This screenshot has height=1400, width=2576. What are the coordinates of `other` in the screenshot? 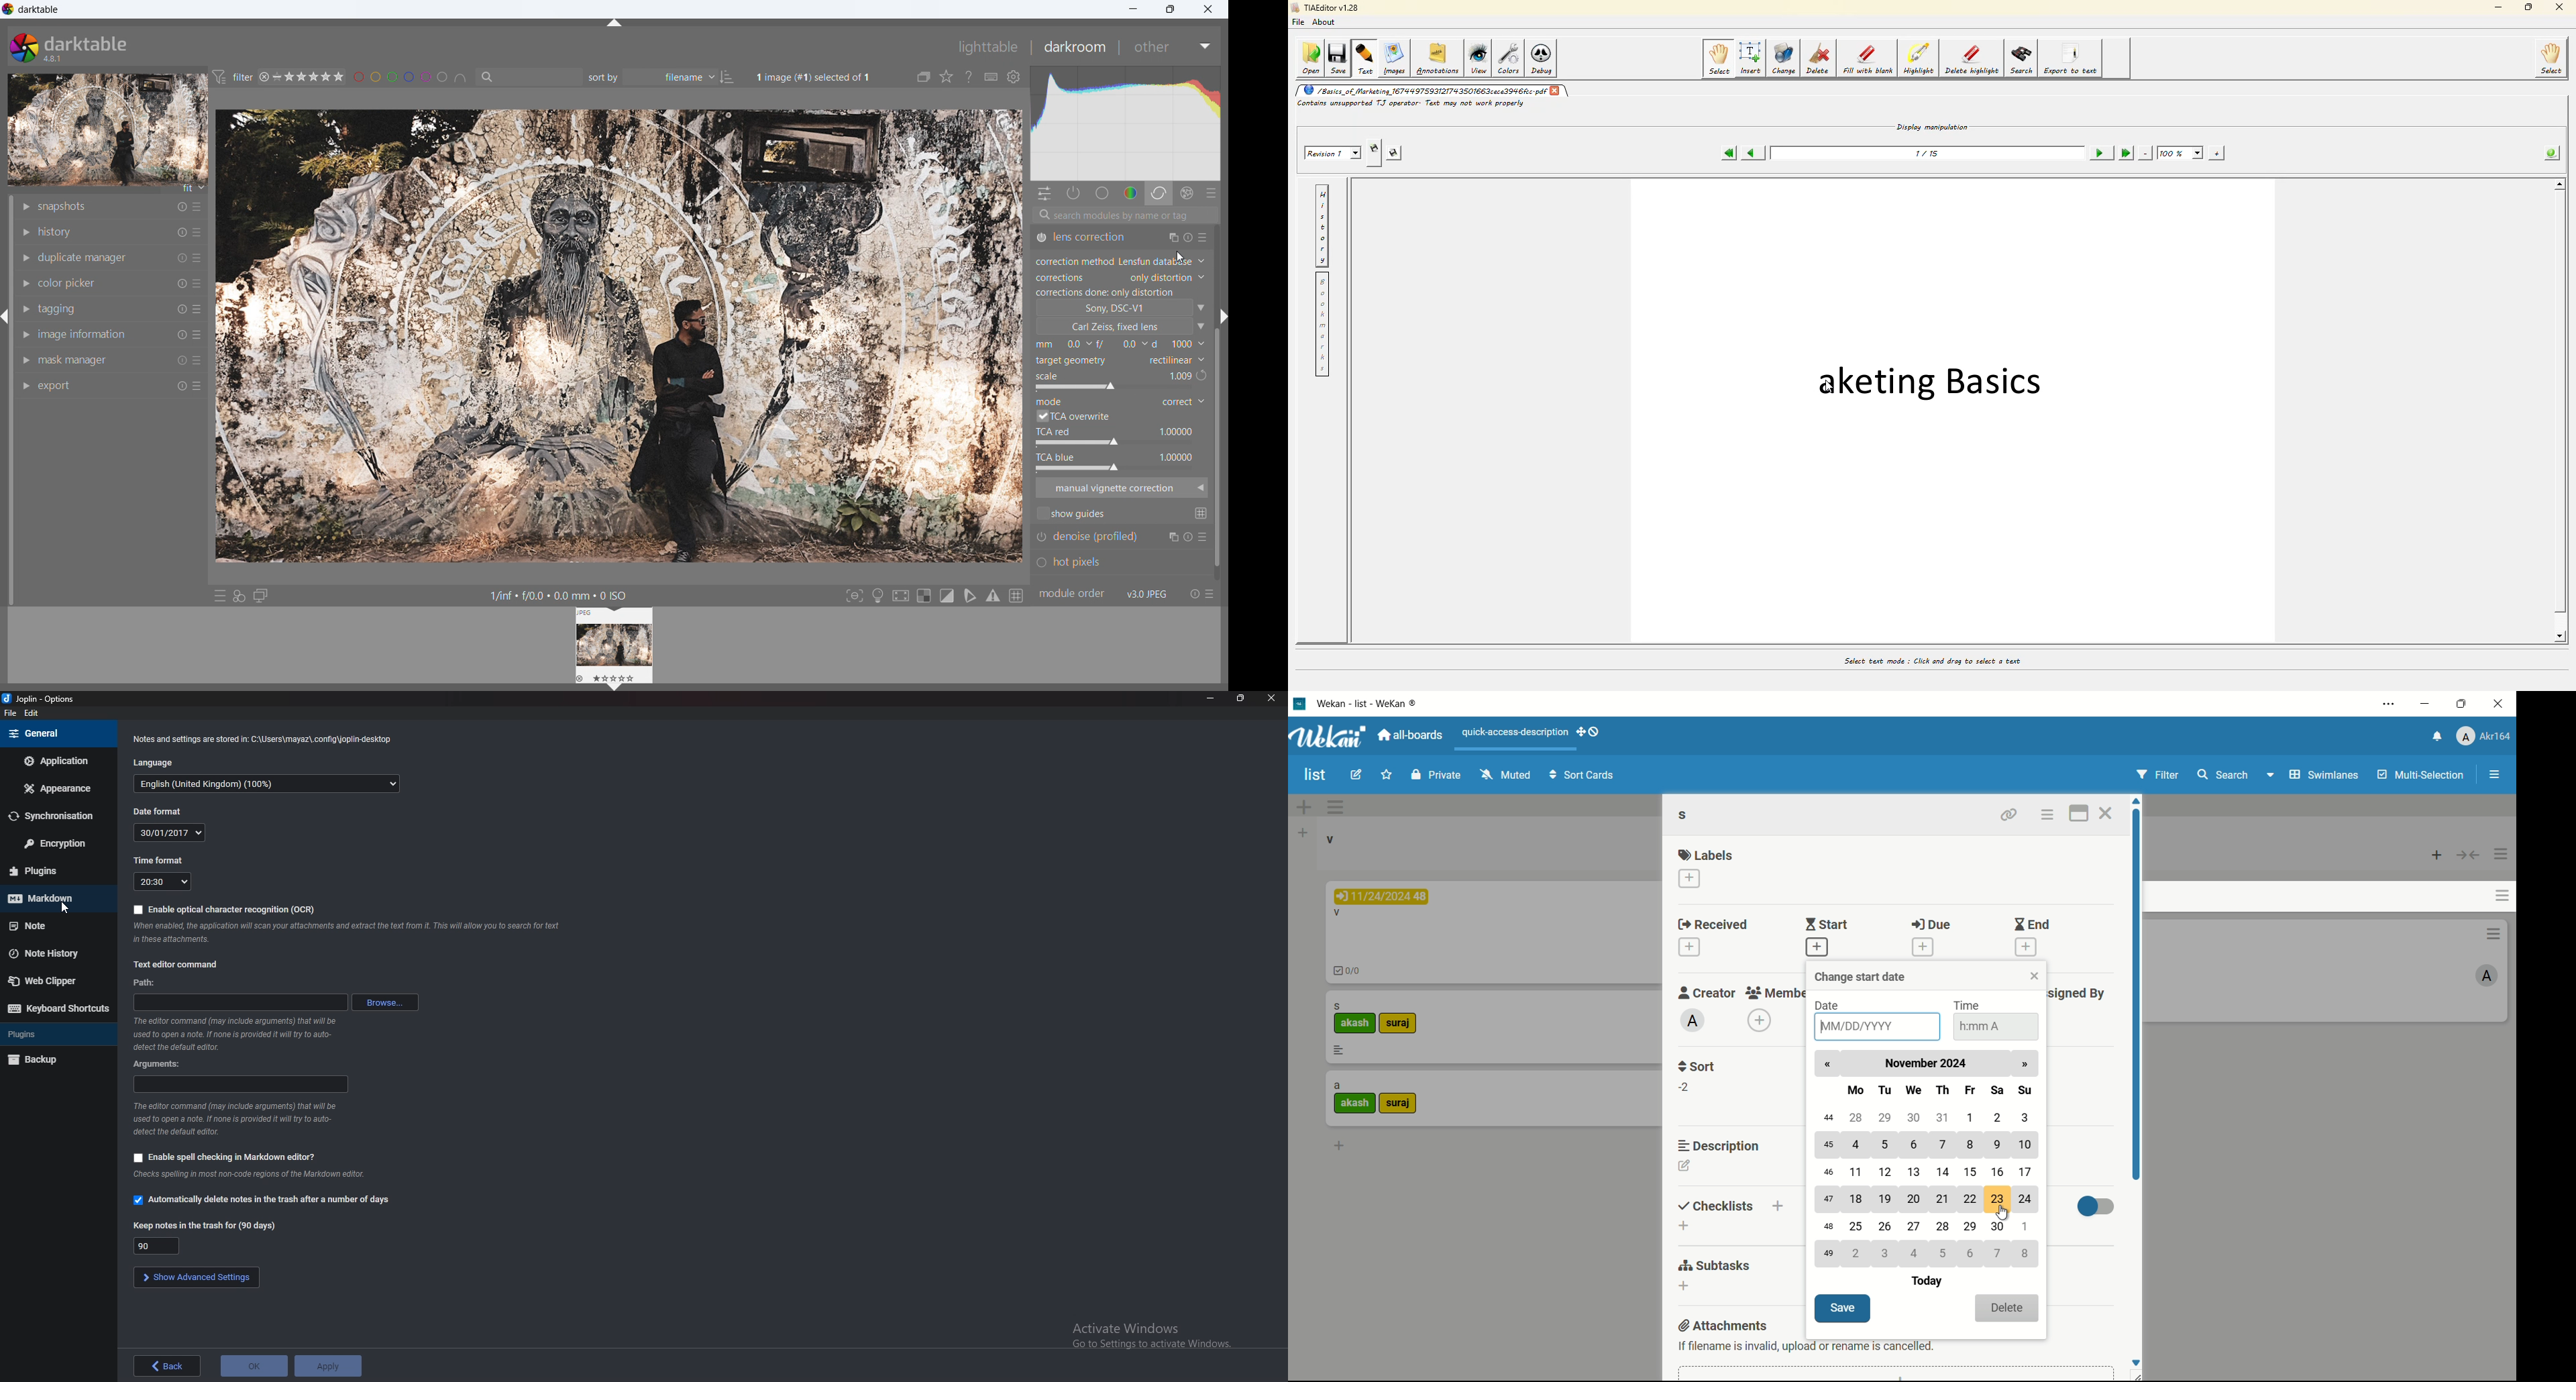 It's located at (1173, 46).